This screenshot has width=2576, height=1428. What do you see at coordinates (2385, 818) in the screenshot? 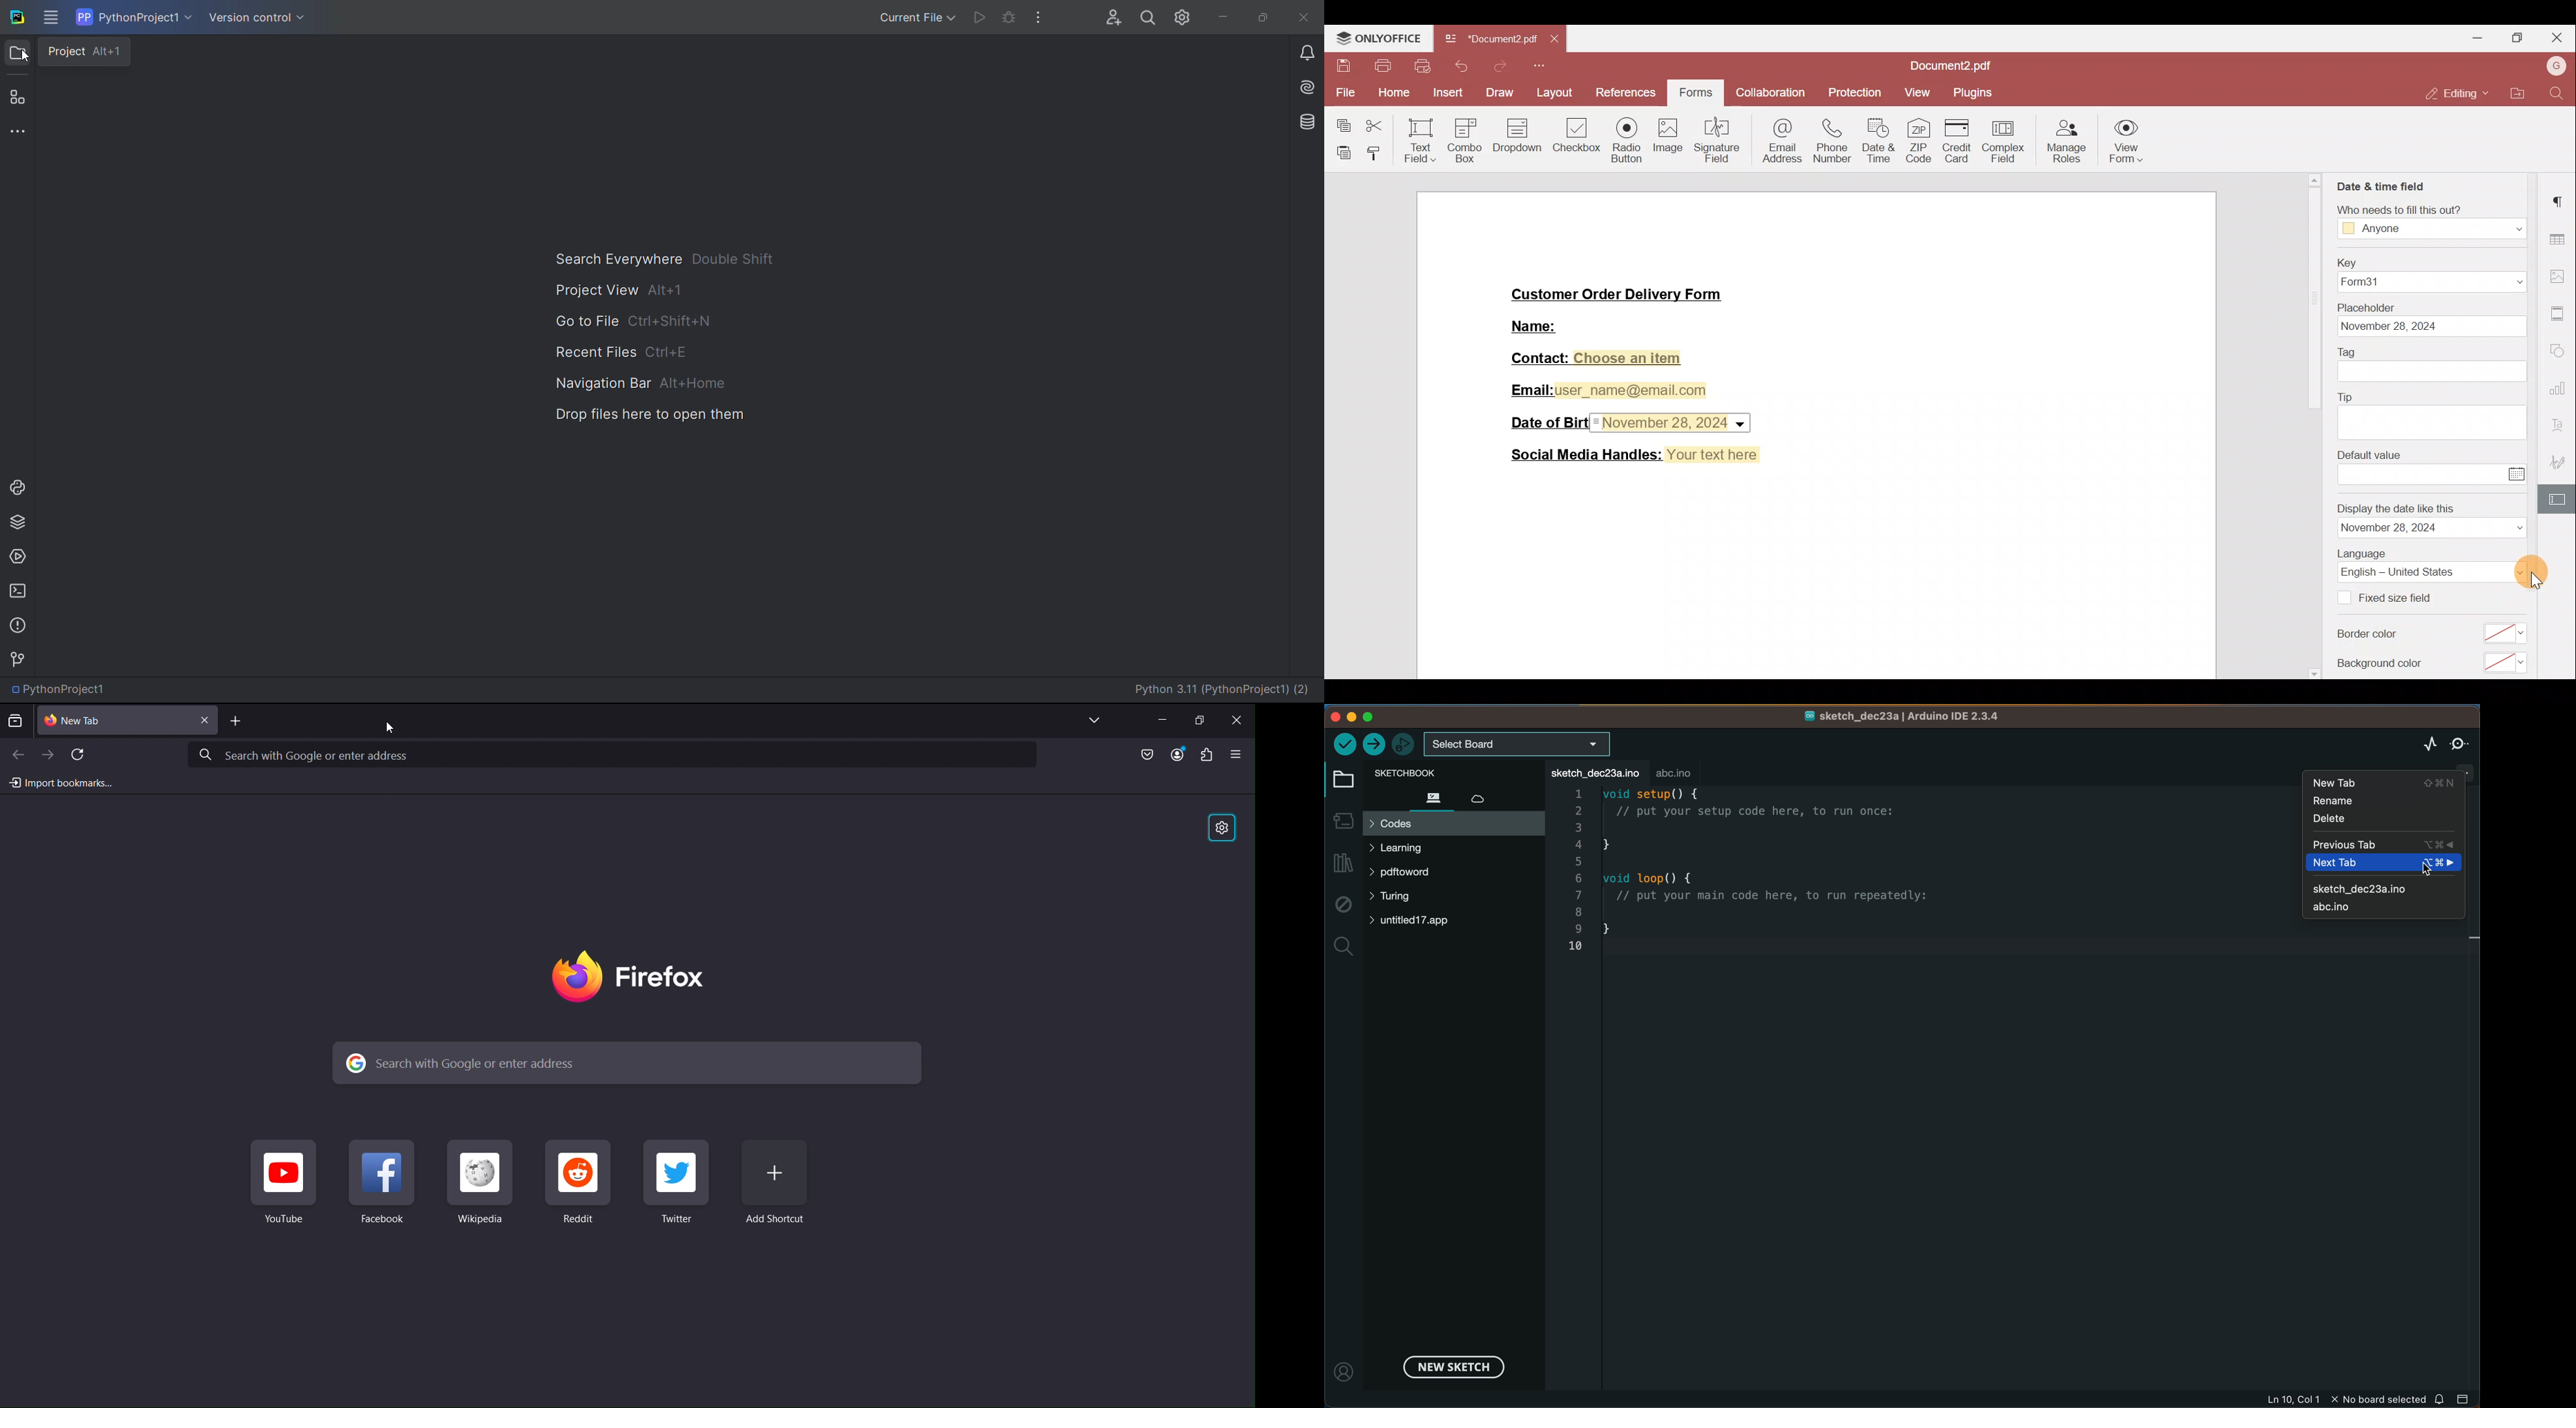
I see `delete` at bounding box center [2385, 818].